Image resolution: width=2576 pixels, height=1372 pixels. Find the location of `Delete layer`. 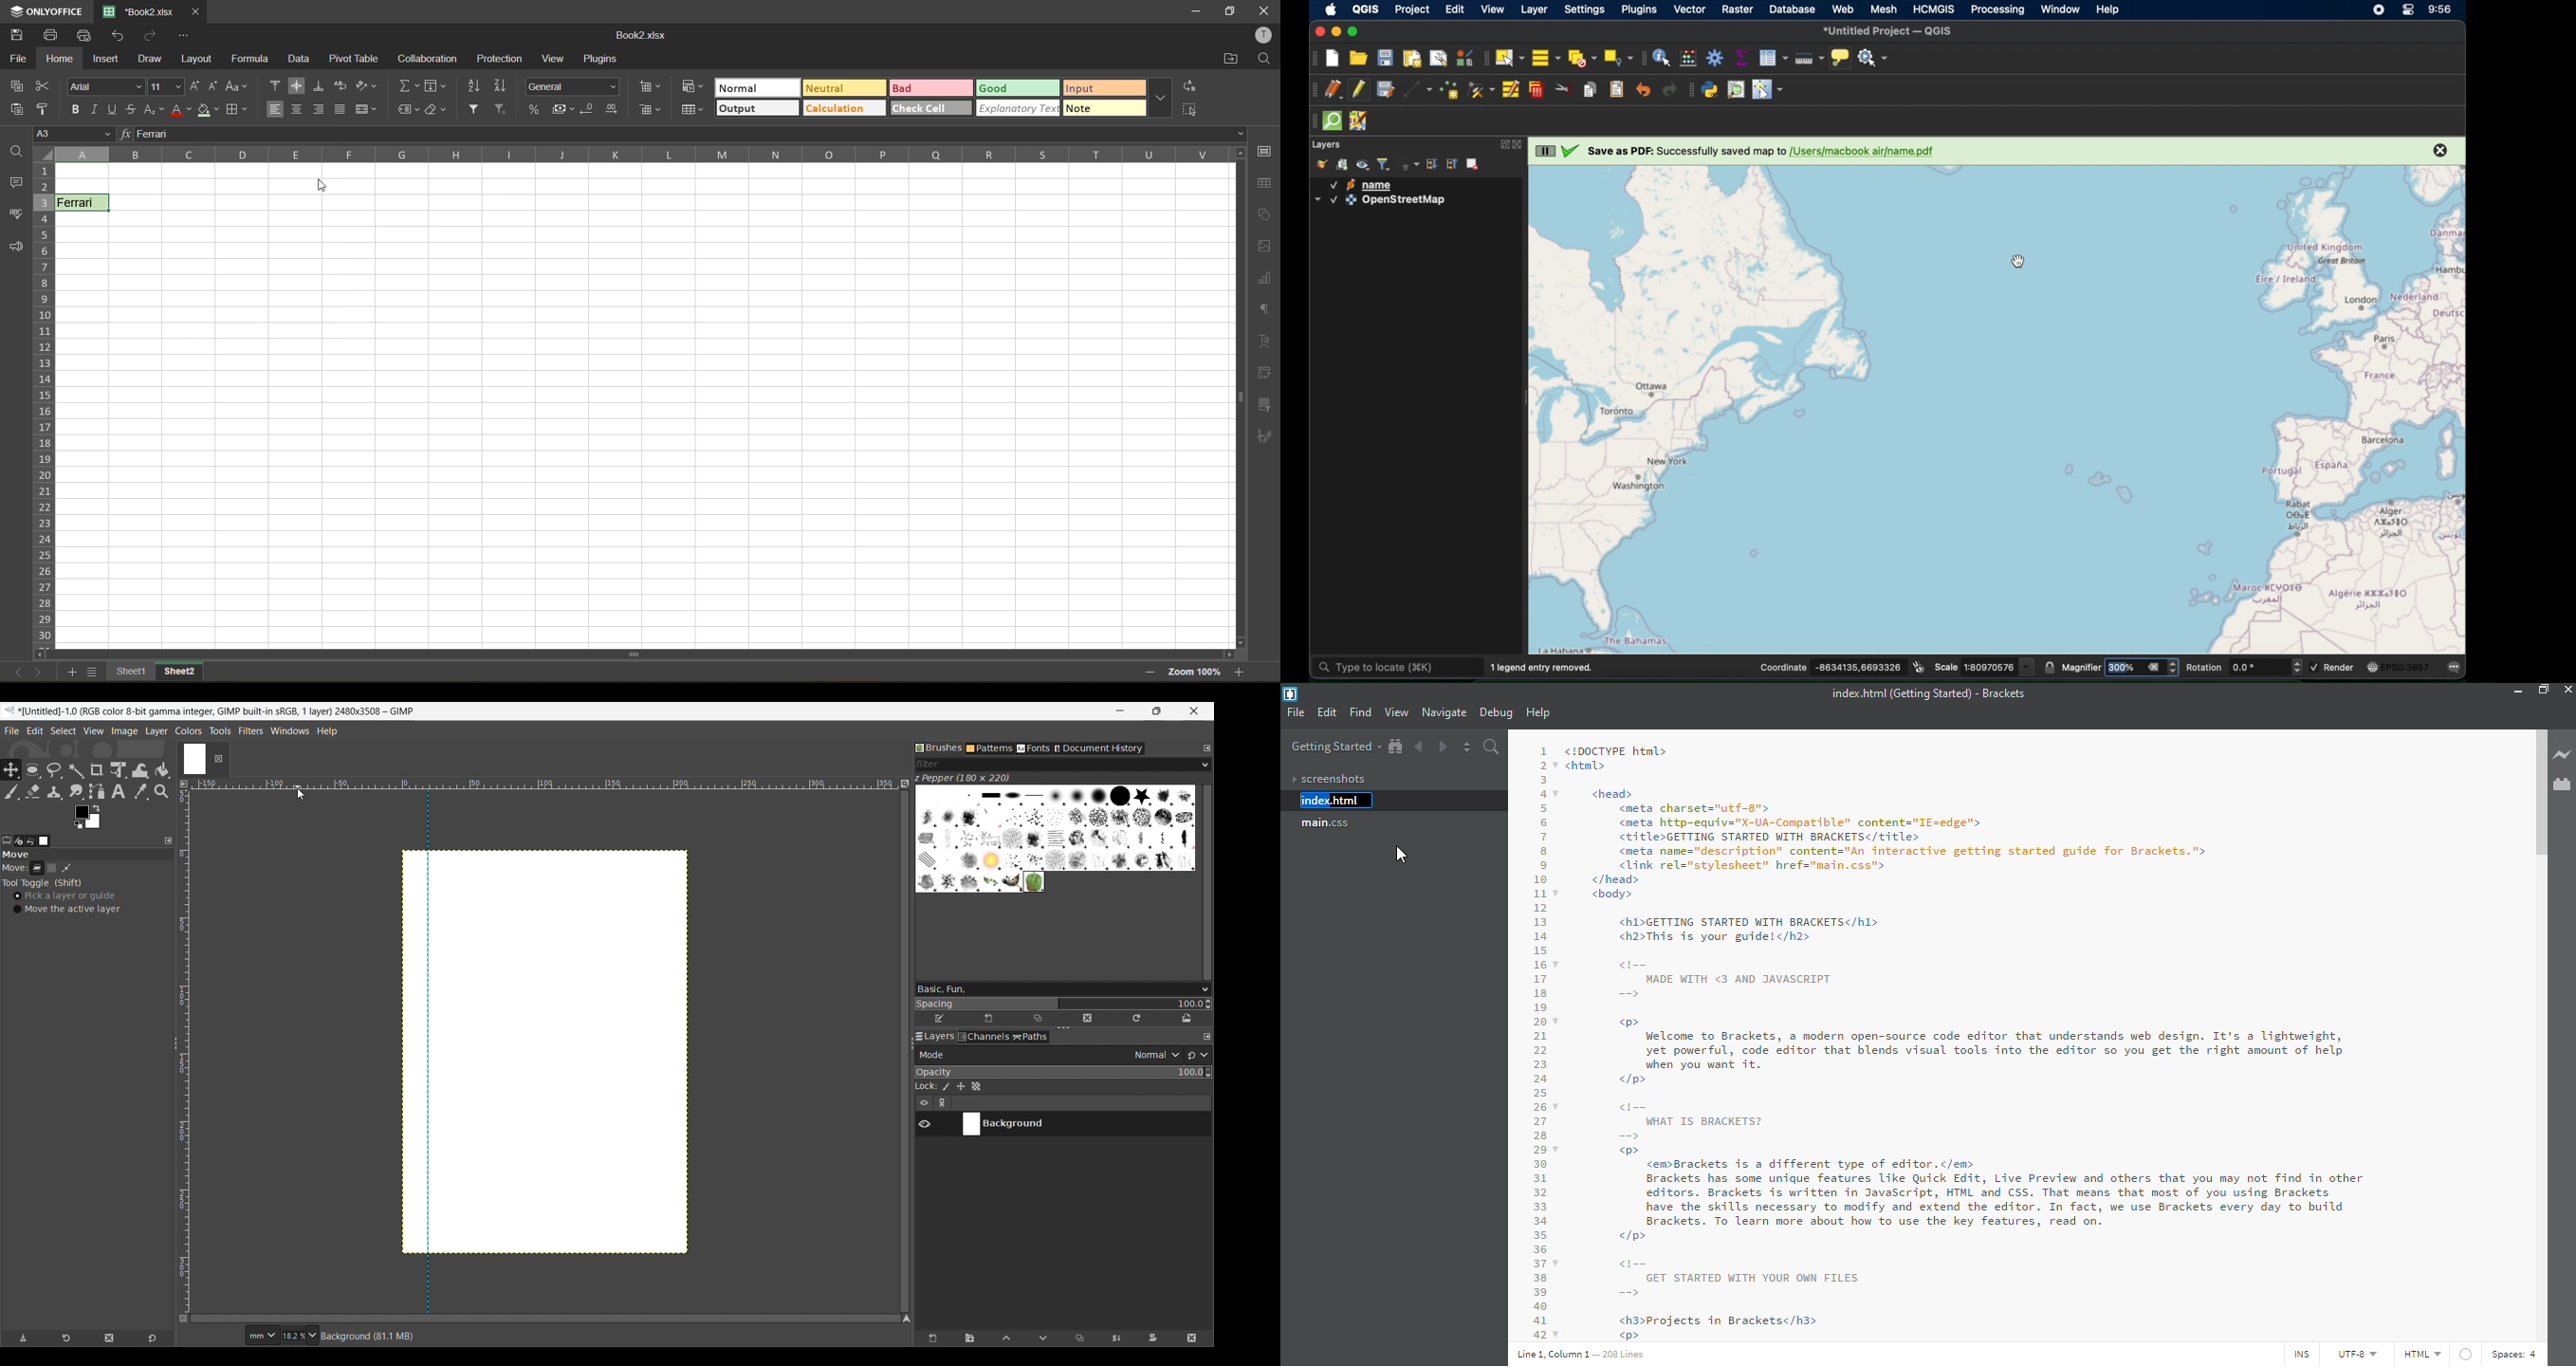

Delete layer is located at coordinates (1191, 1339).